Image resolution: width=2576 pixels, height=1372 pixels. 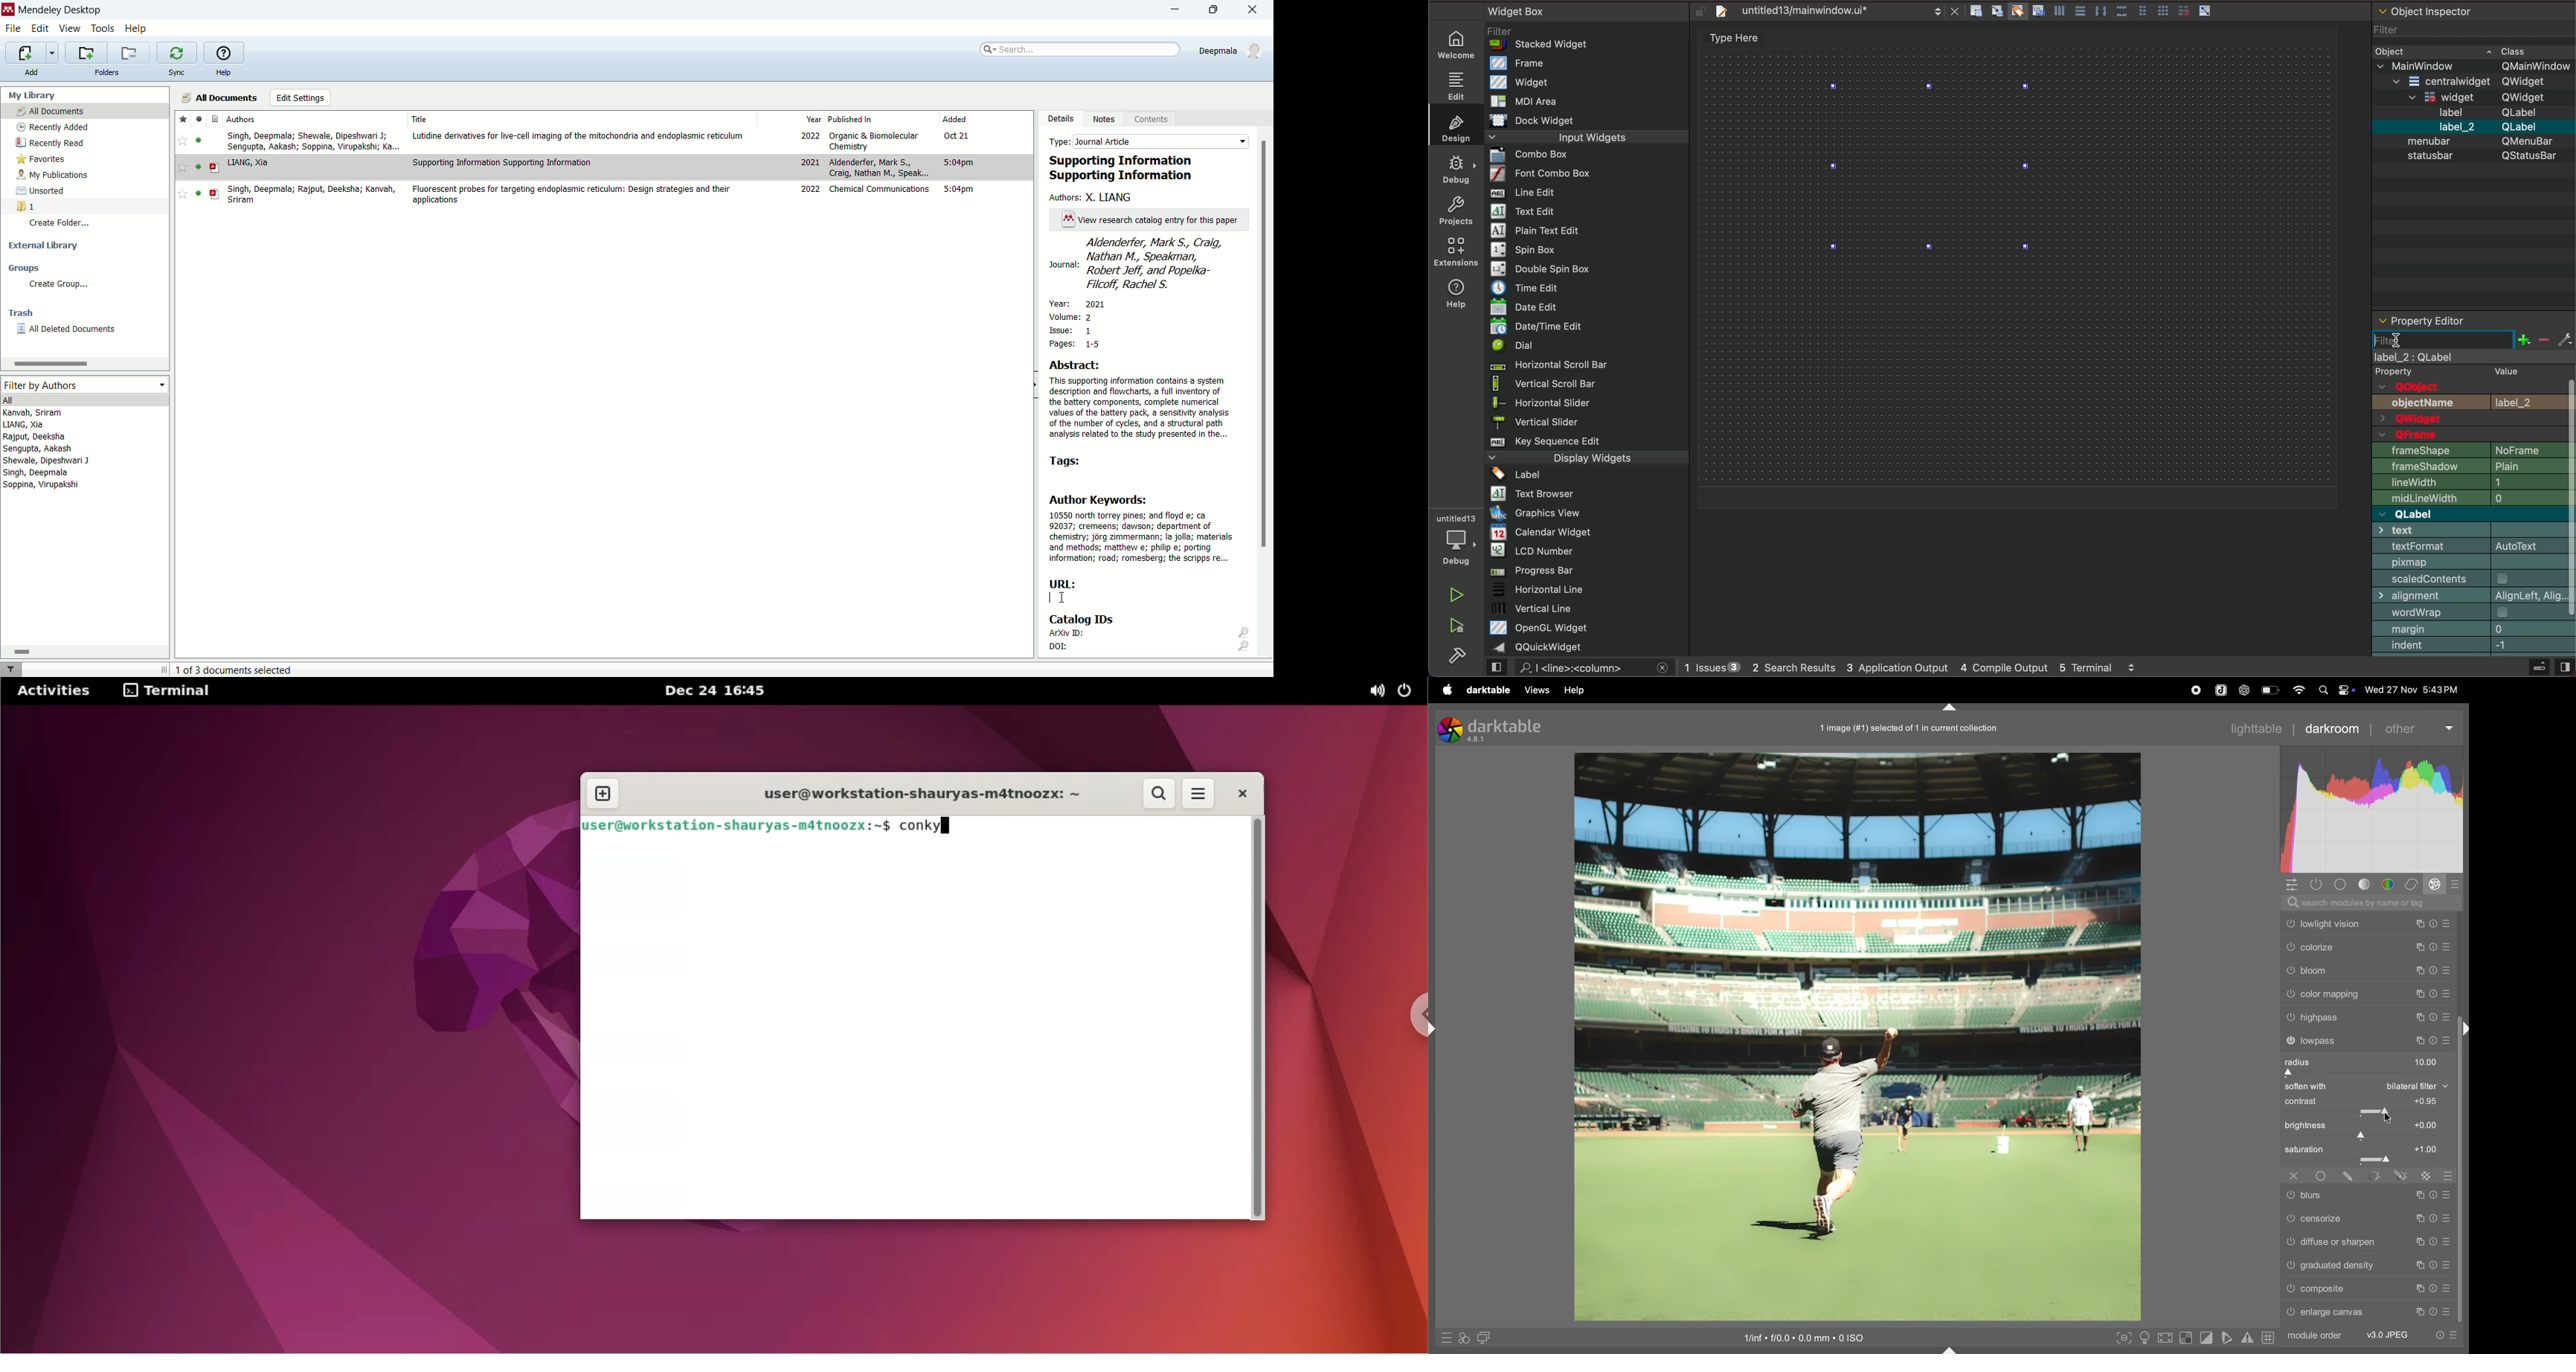 I want to click on rajput, deeksha, so click(x=35, y=437).